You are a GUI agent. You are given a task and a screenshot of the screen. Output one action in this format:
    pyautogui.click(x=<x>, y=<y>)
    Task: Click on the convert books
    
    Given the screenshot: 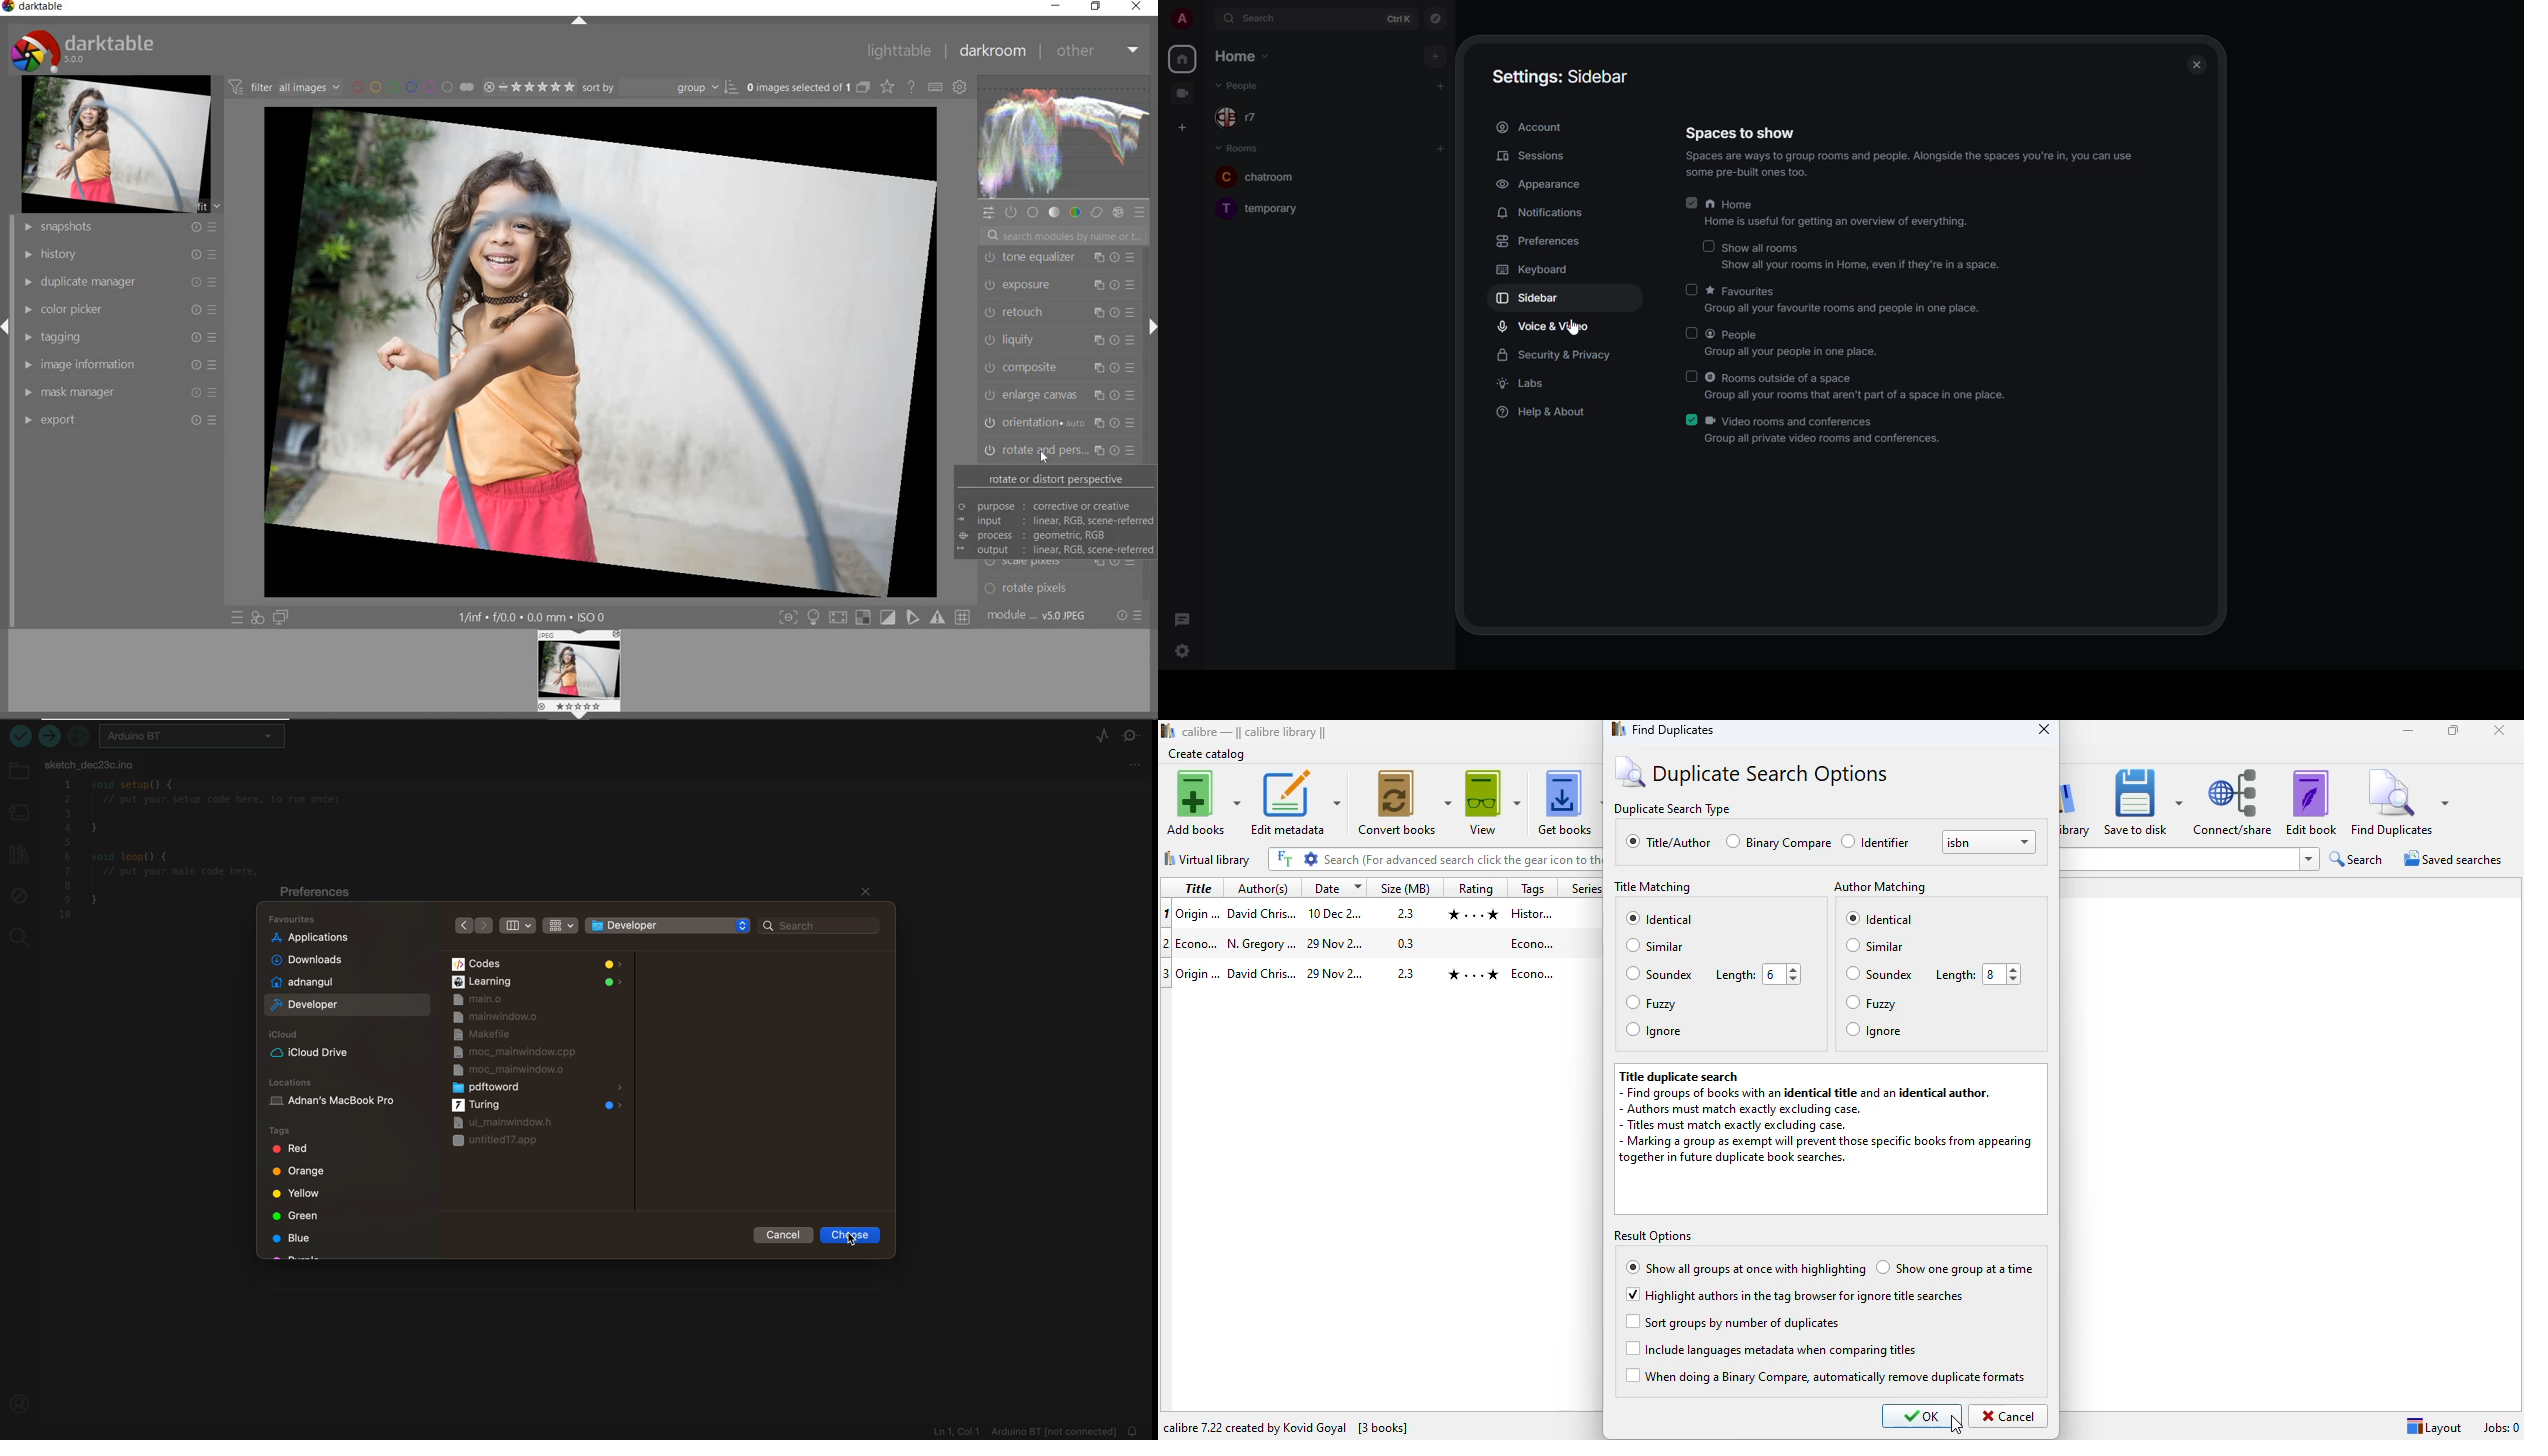 What is the action you would take?
    pyautogui.click(x=1402, y=803)
    